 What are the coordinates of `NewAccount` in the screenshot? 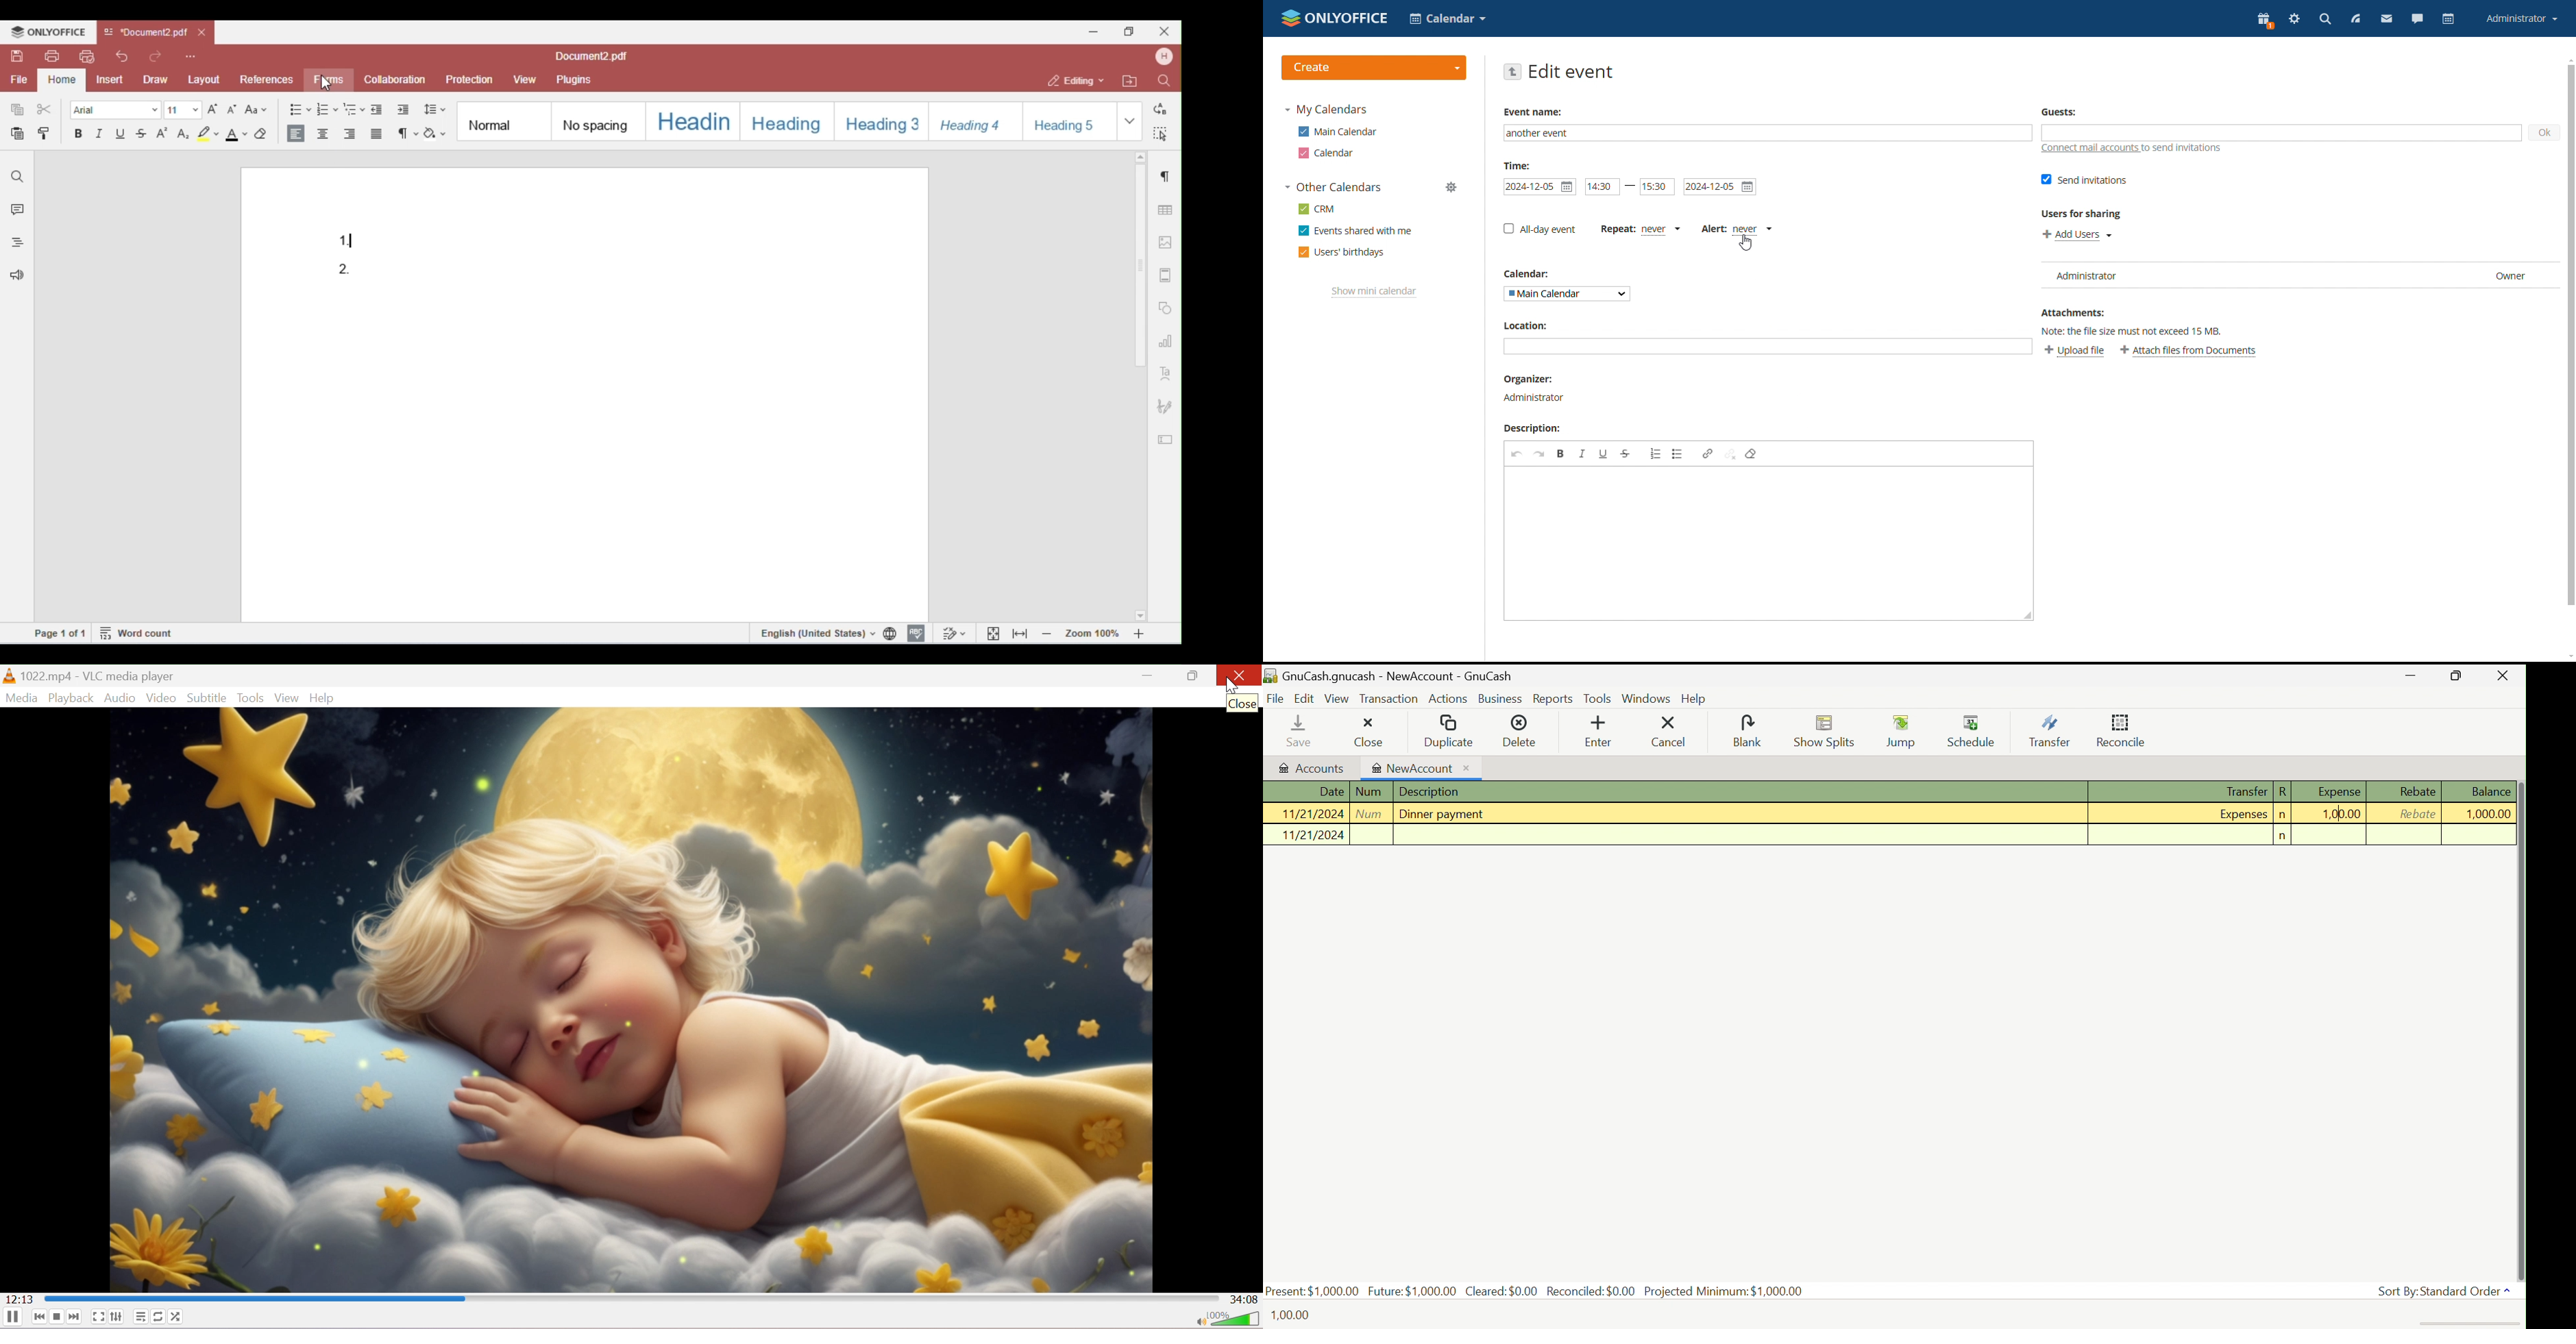 It's located at (1421, 767).